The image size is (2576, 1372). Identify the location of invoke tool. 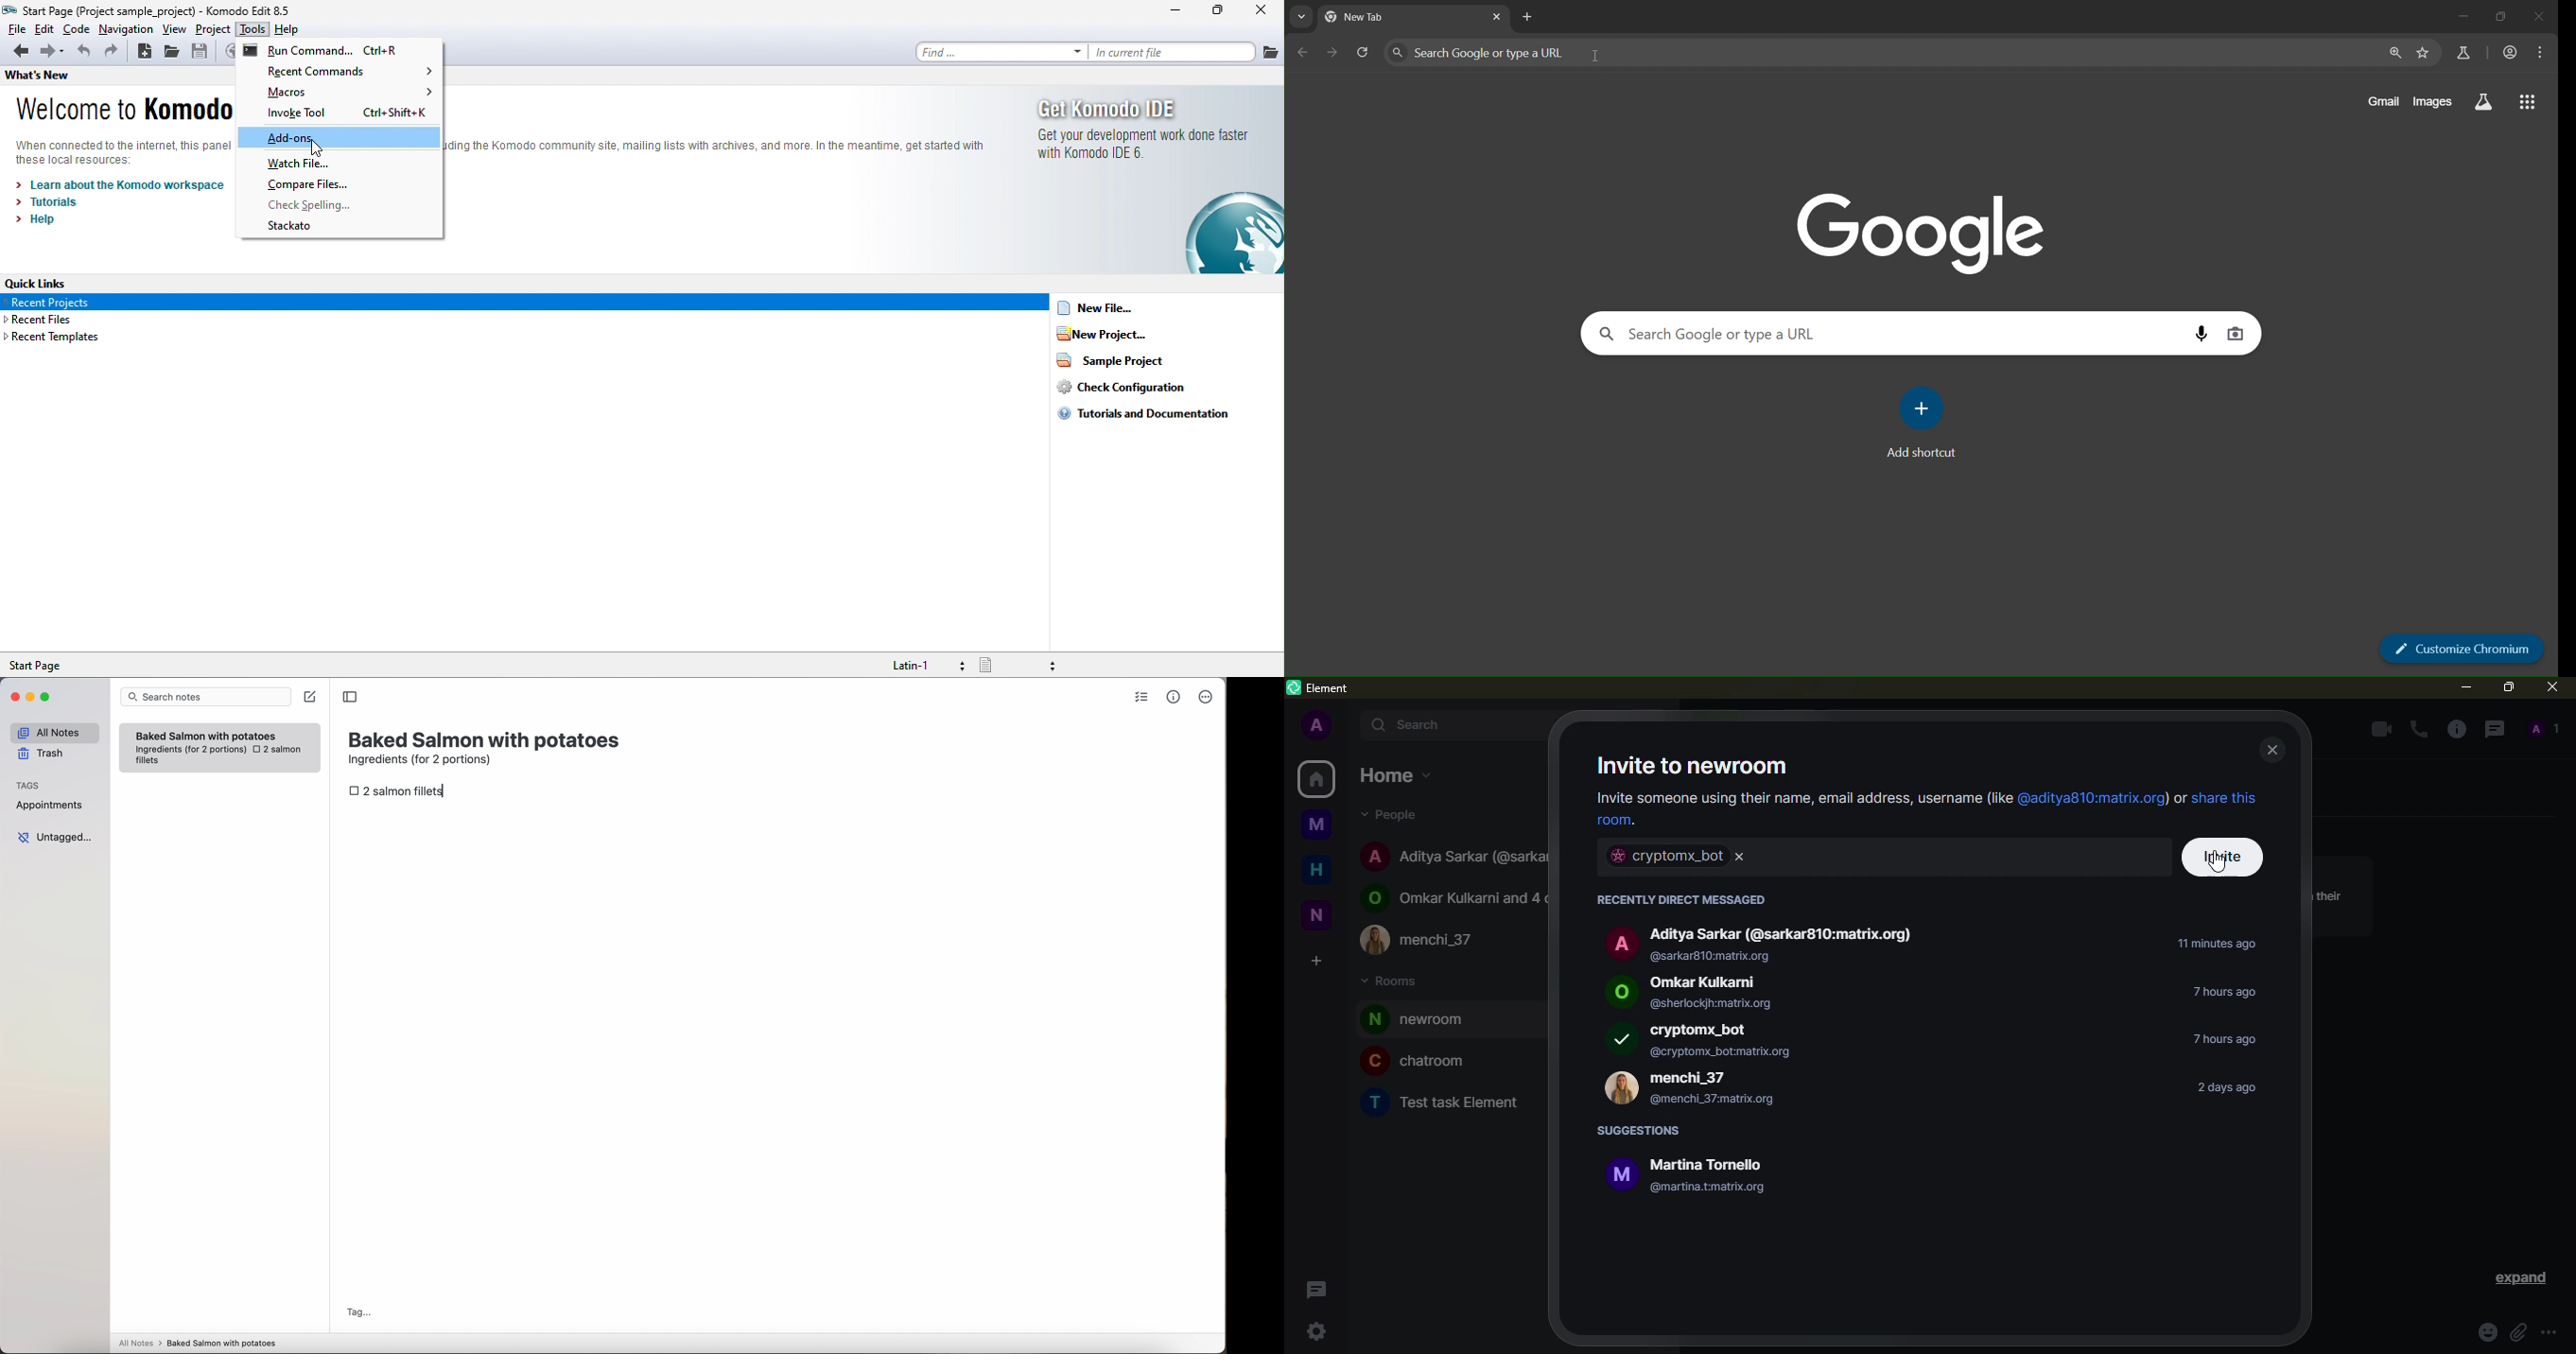
(343, 115).